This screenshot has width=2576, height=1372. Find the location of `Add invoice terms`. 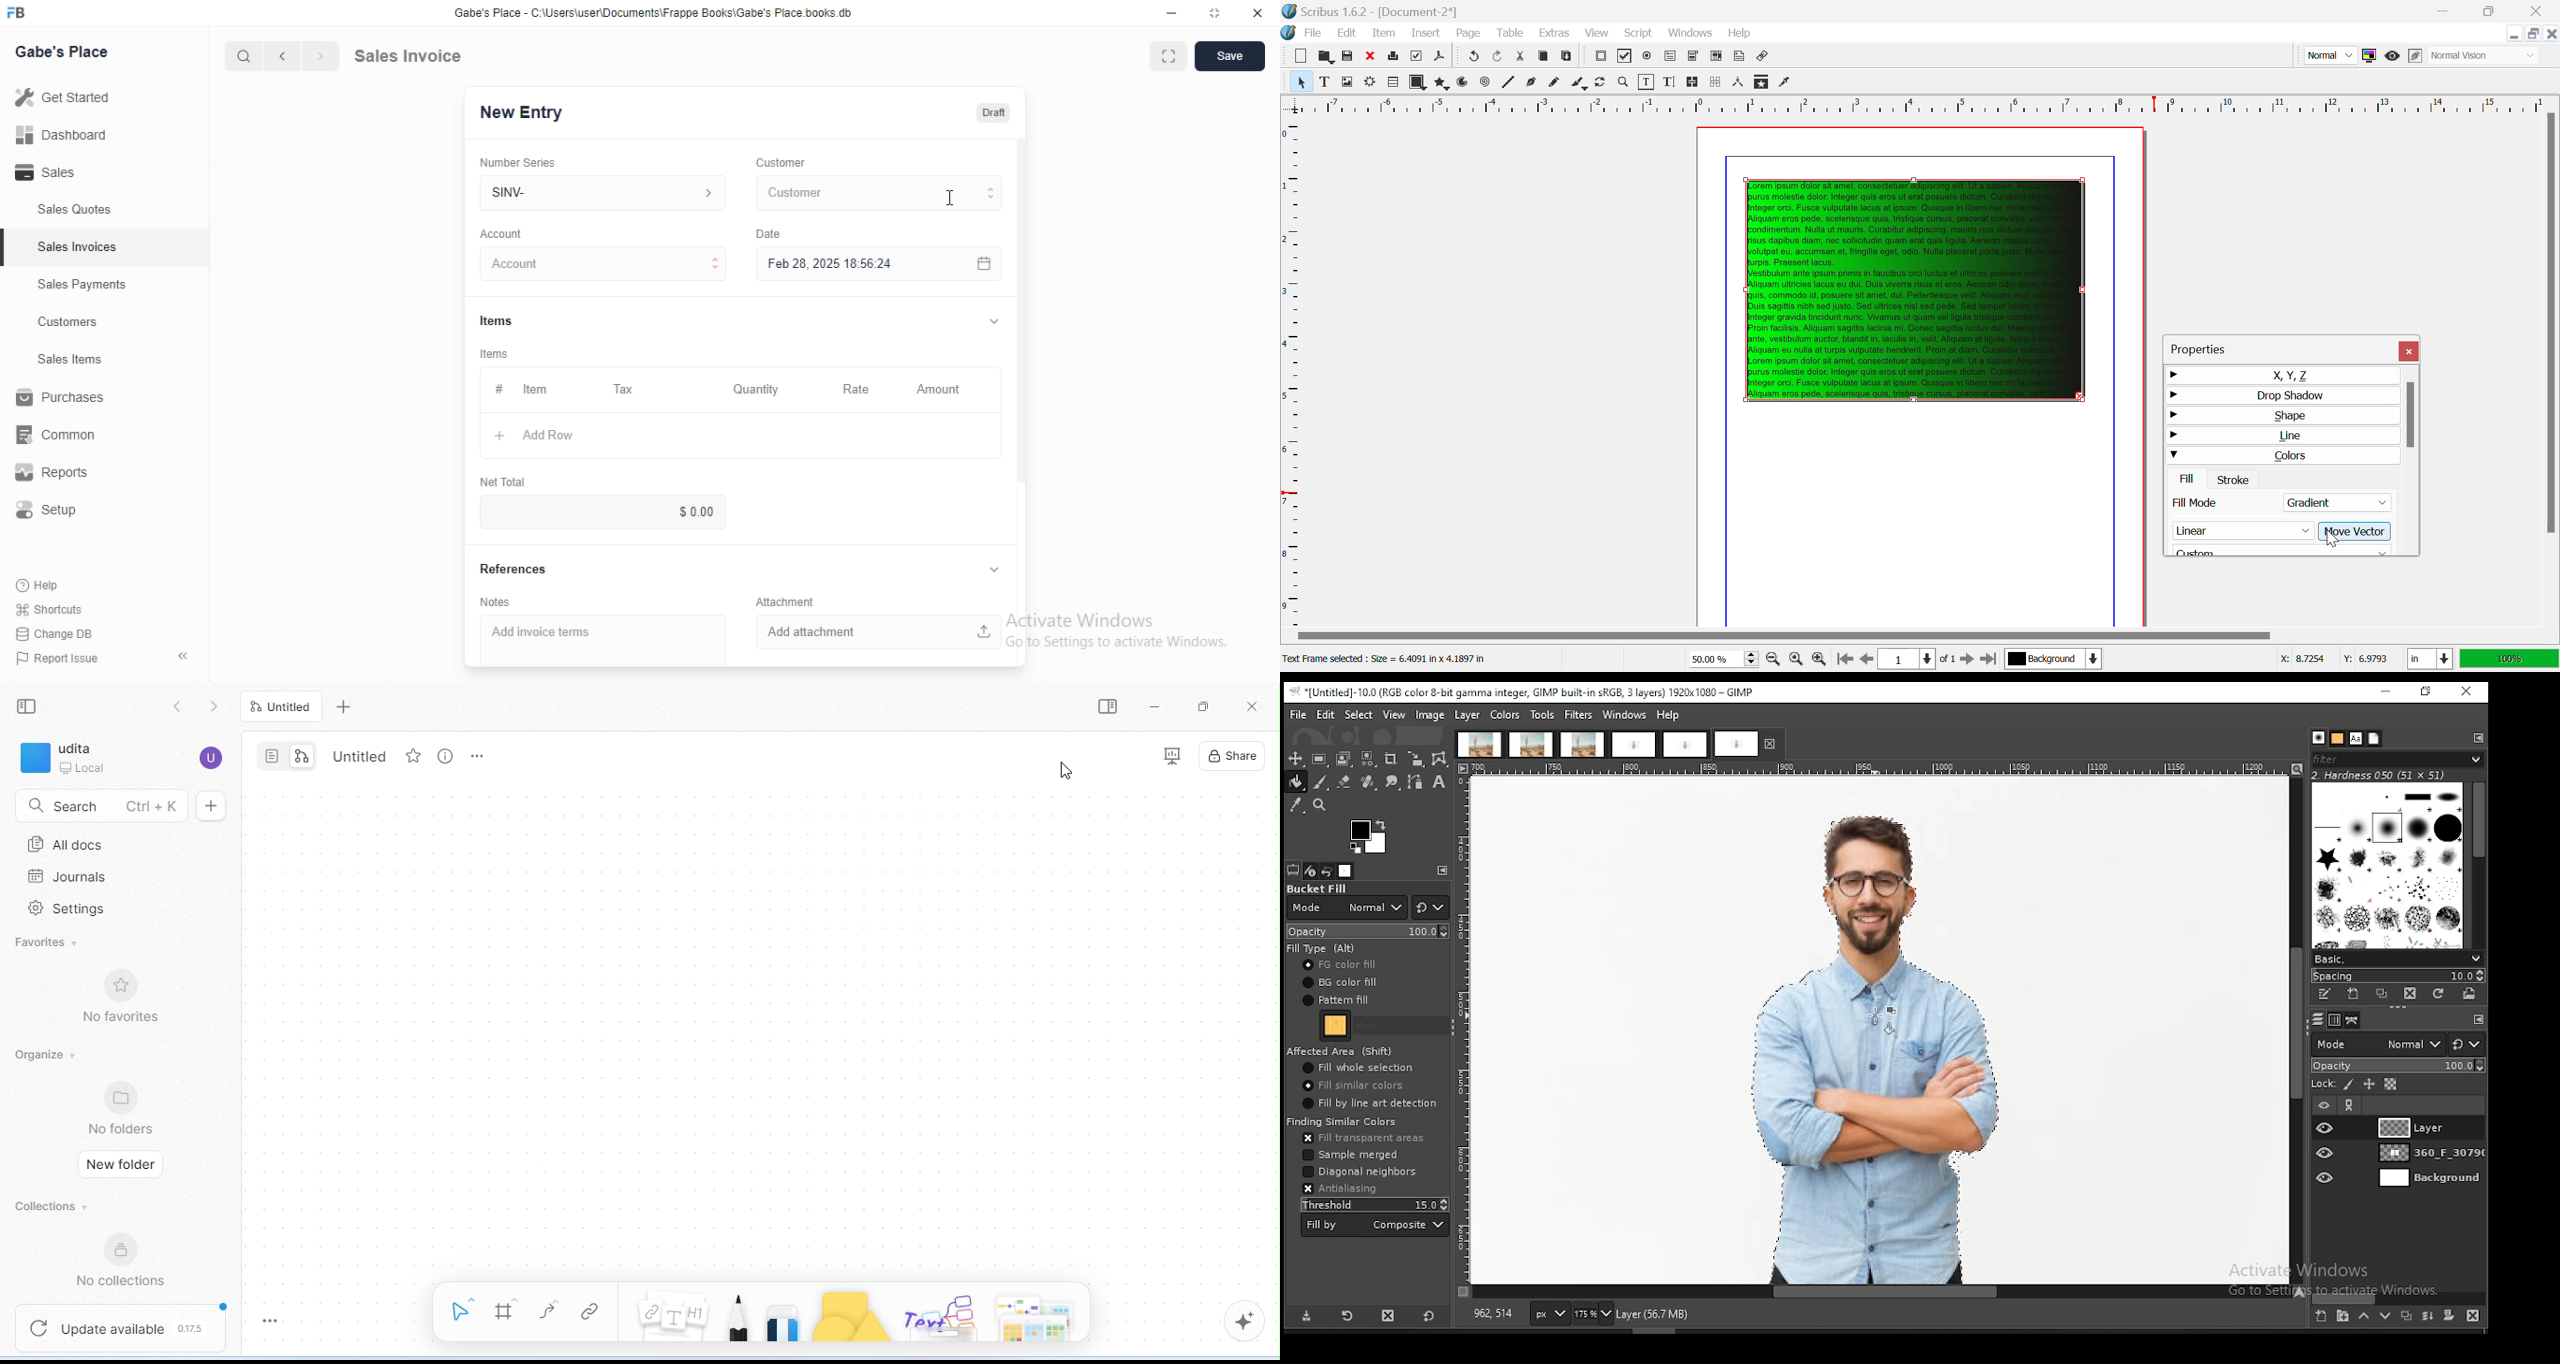

Add invoice terms is located at coordinates (603, 633).